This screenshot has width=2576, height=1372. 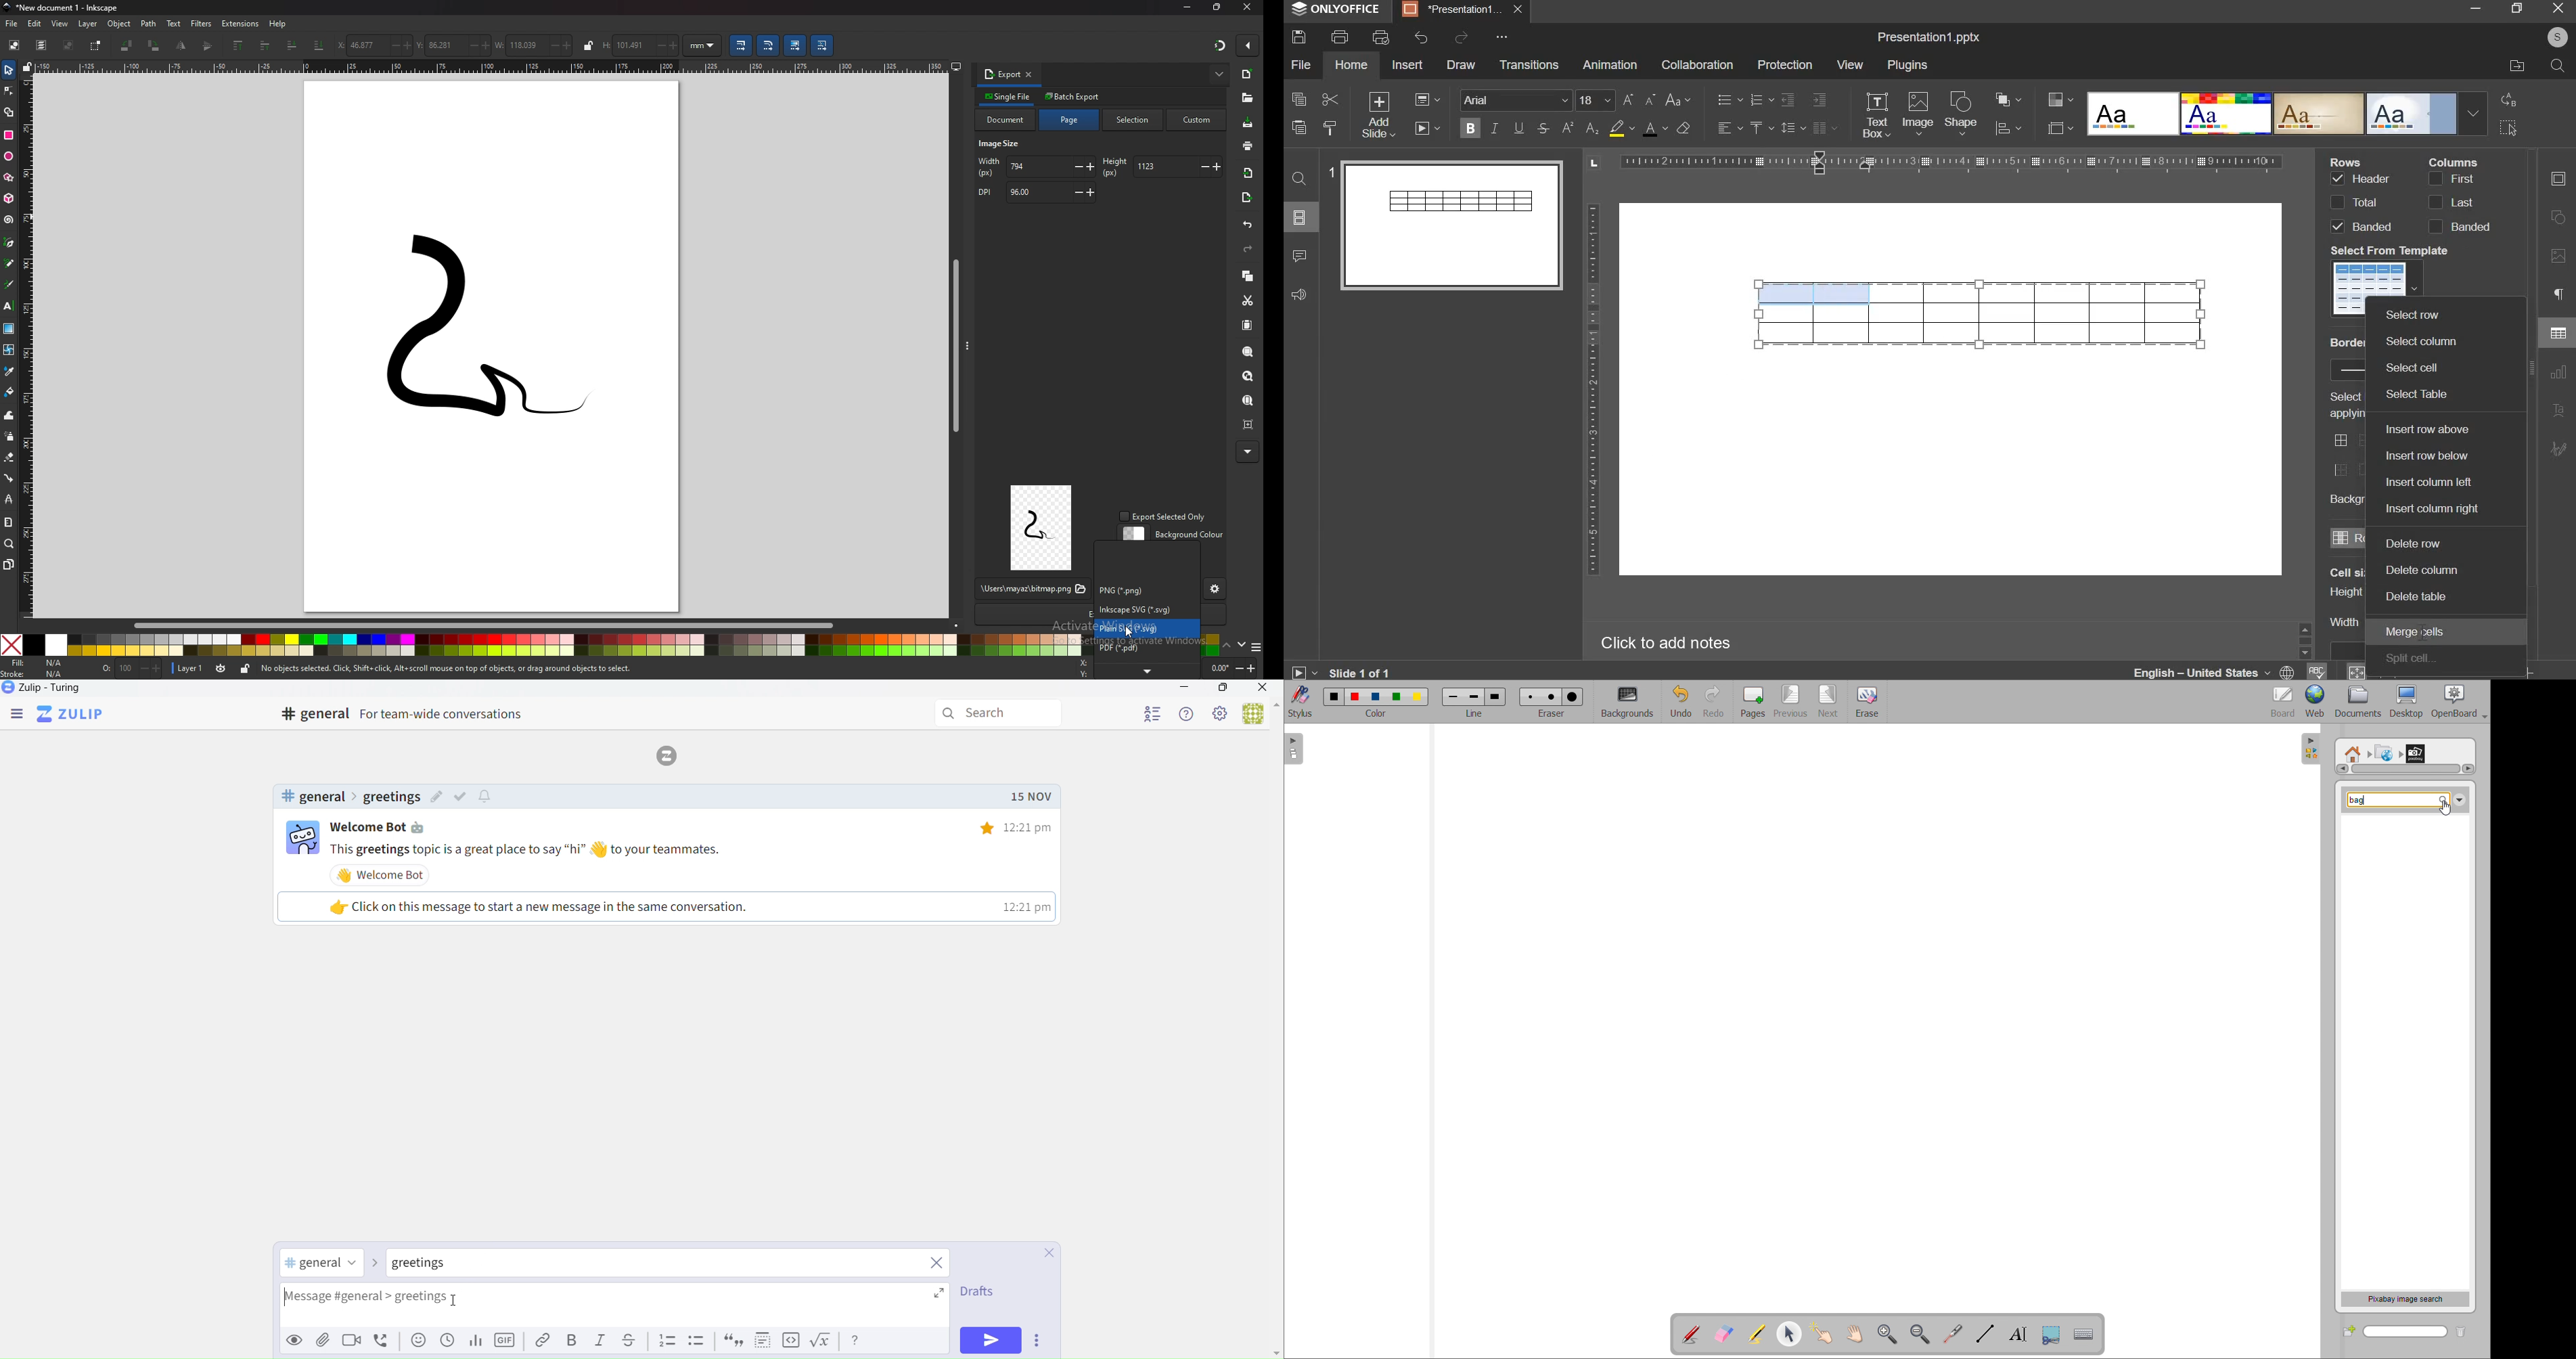 What do you see at coordinates (1580, 127) in the screenshot?
I see `subscript & superscript` at bounding box center [1580, 127].